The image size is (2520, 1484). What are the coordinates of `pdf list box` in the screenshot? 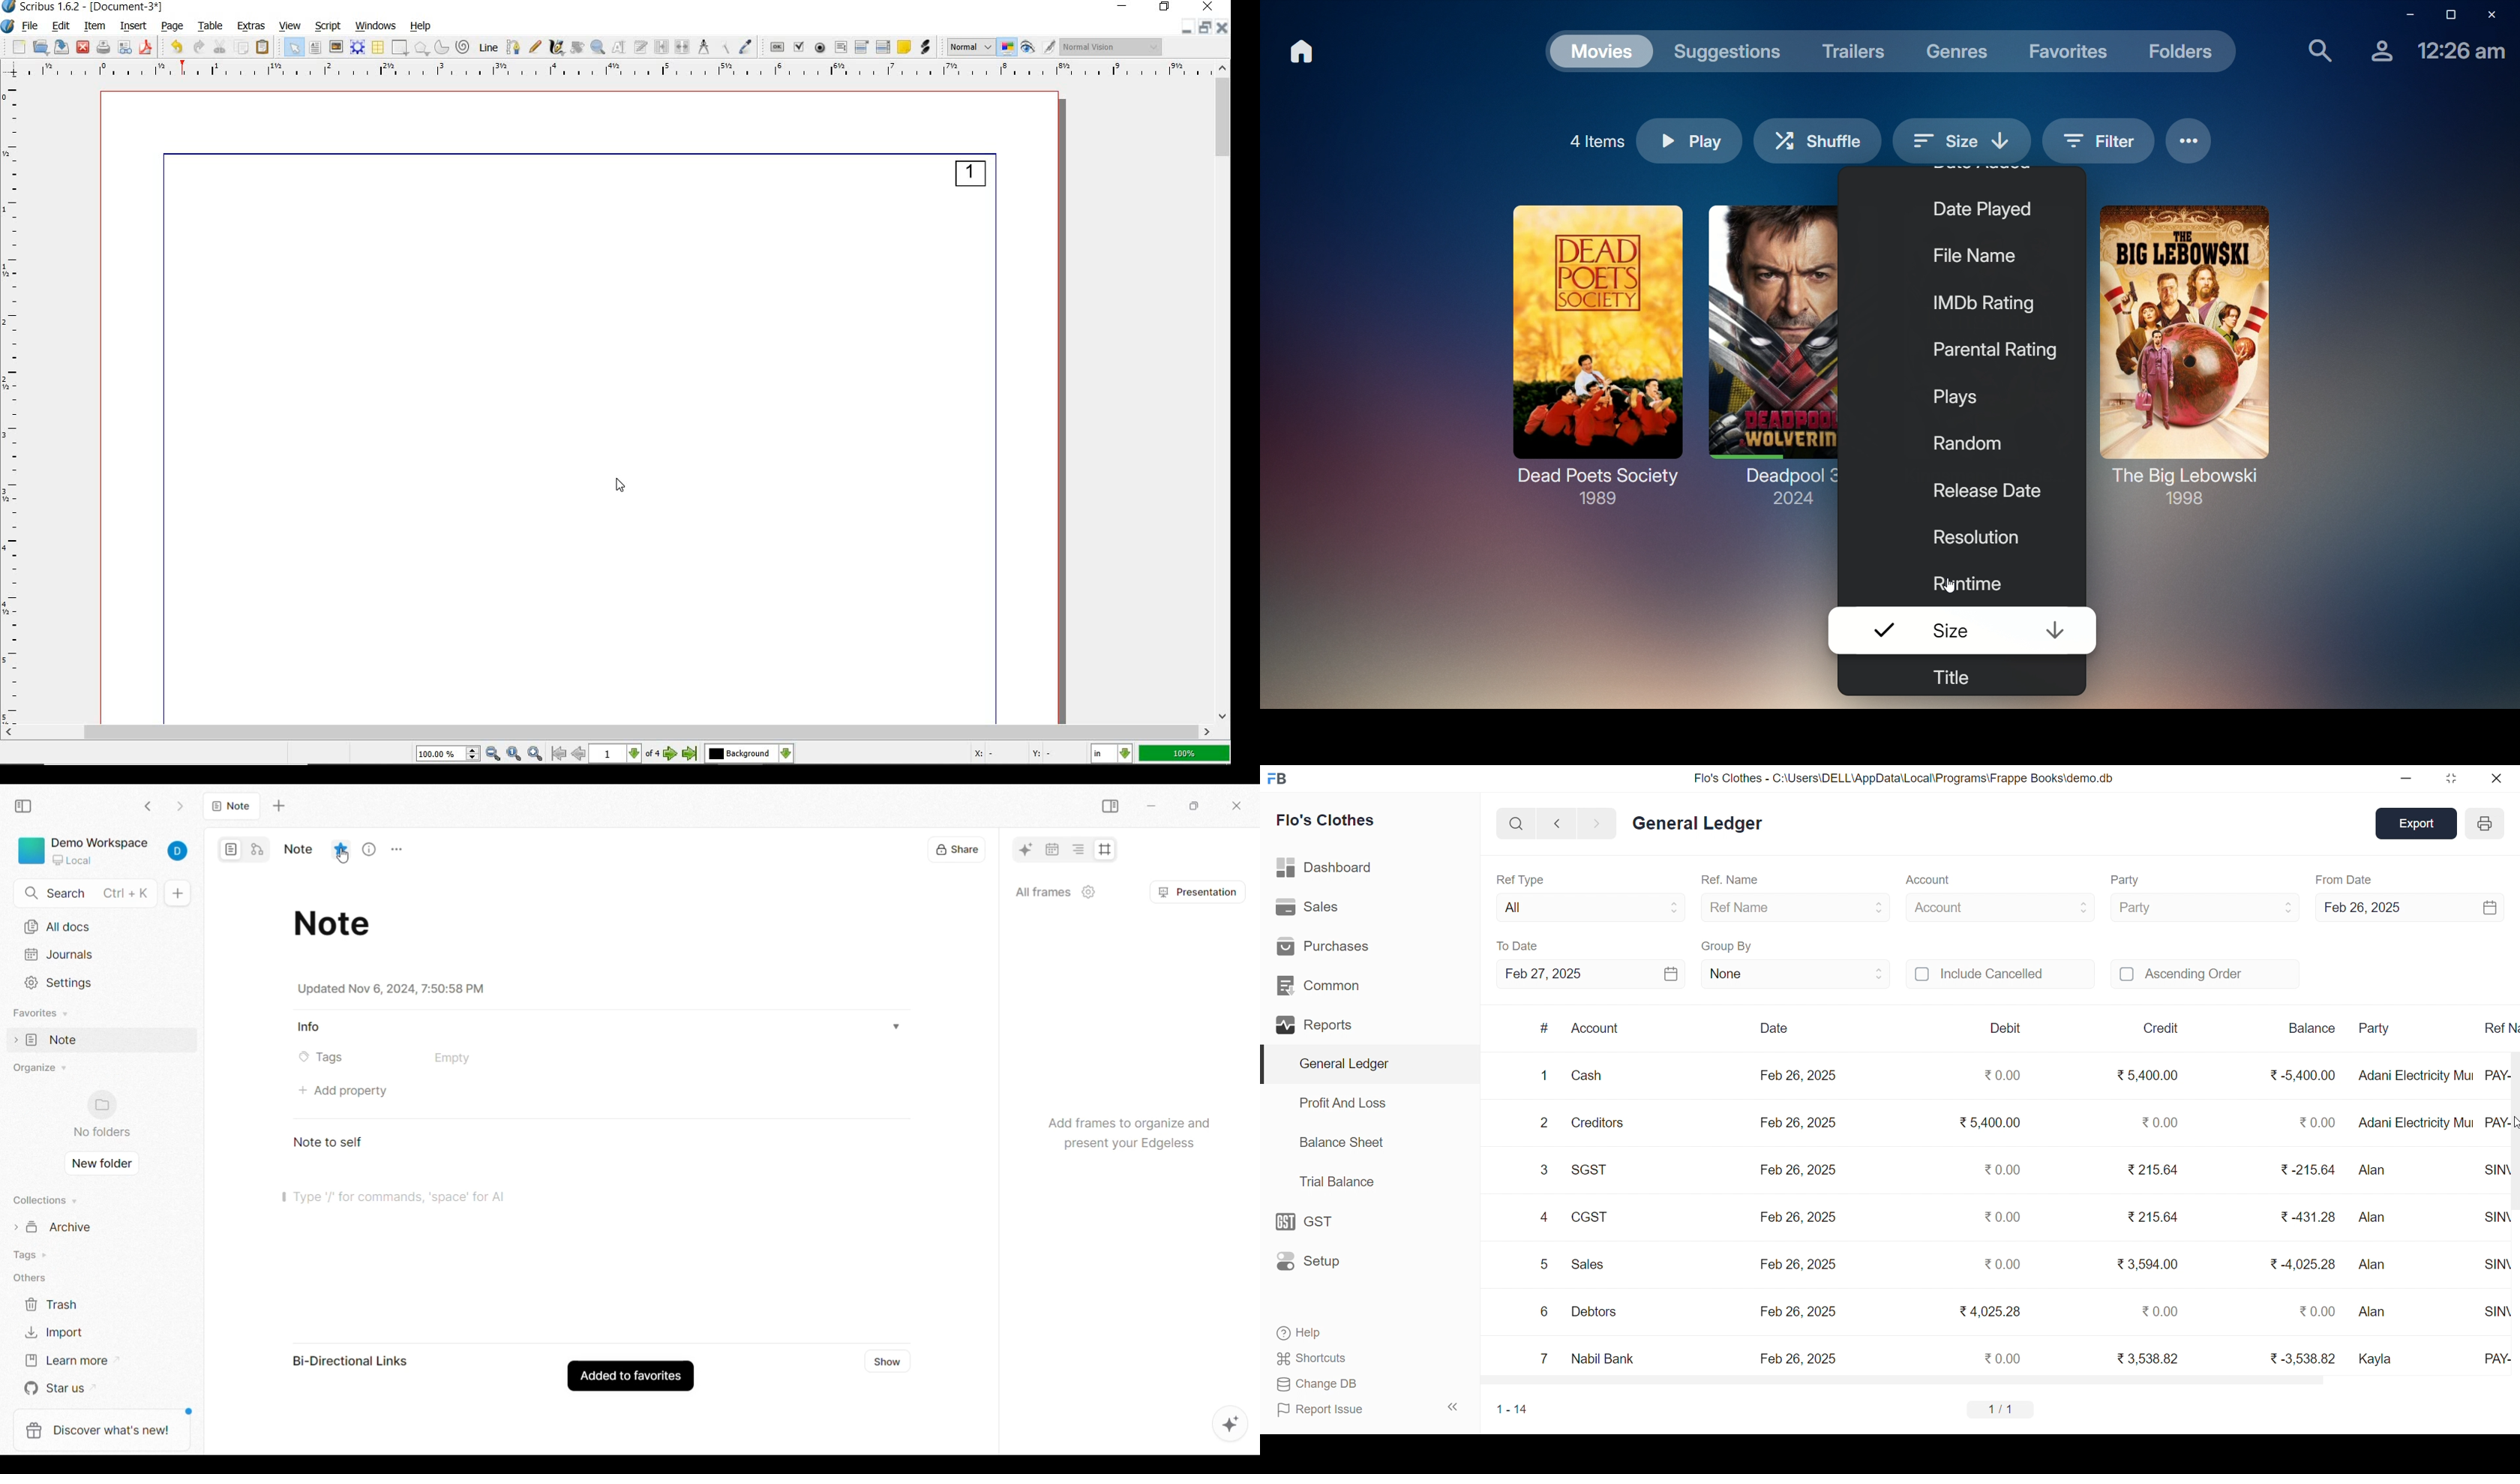 It's located at (884, 46).